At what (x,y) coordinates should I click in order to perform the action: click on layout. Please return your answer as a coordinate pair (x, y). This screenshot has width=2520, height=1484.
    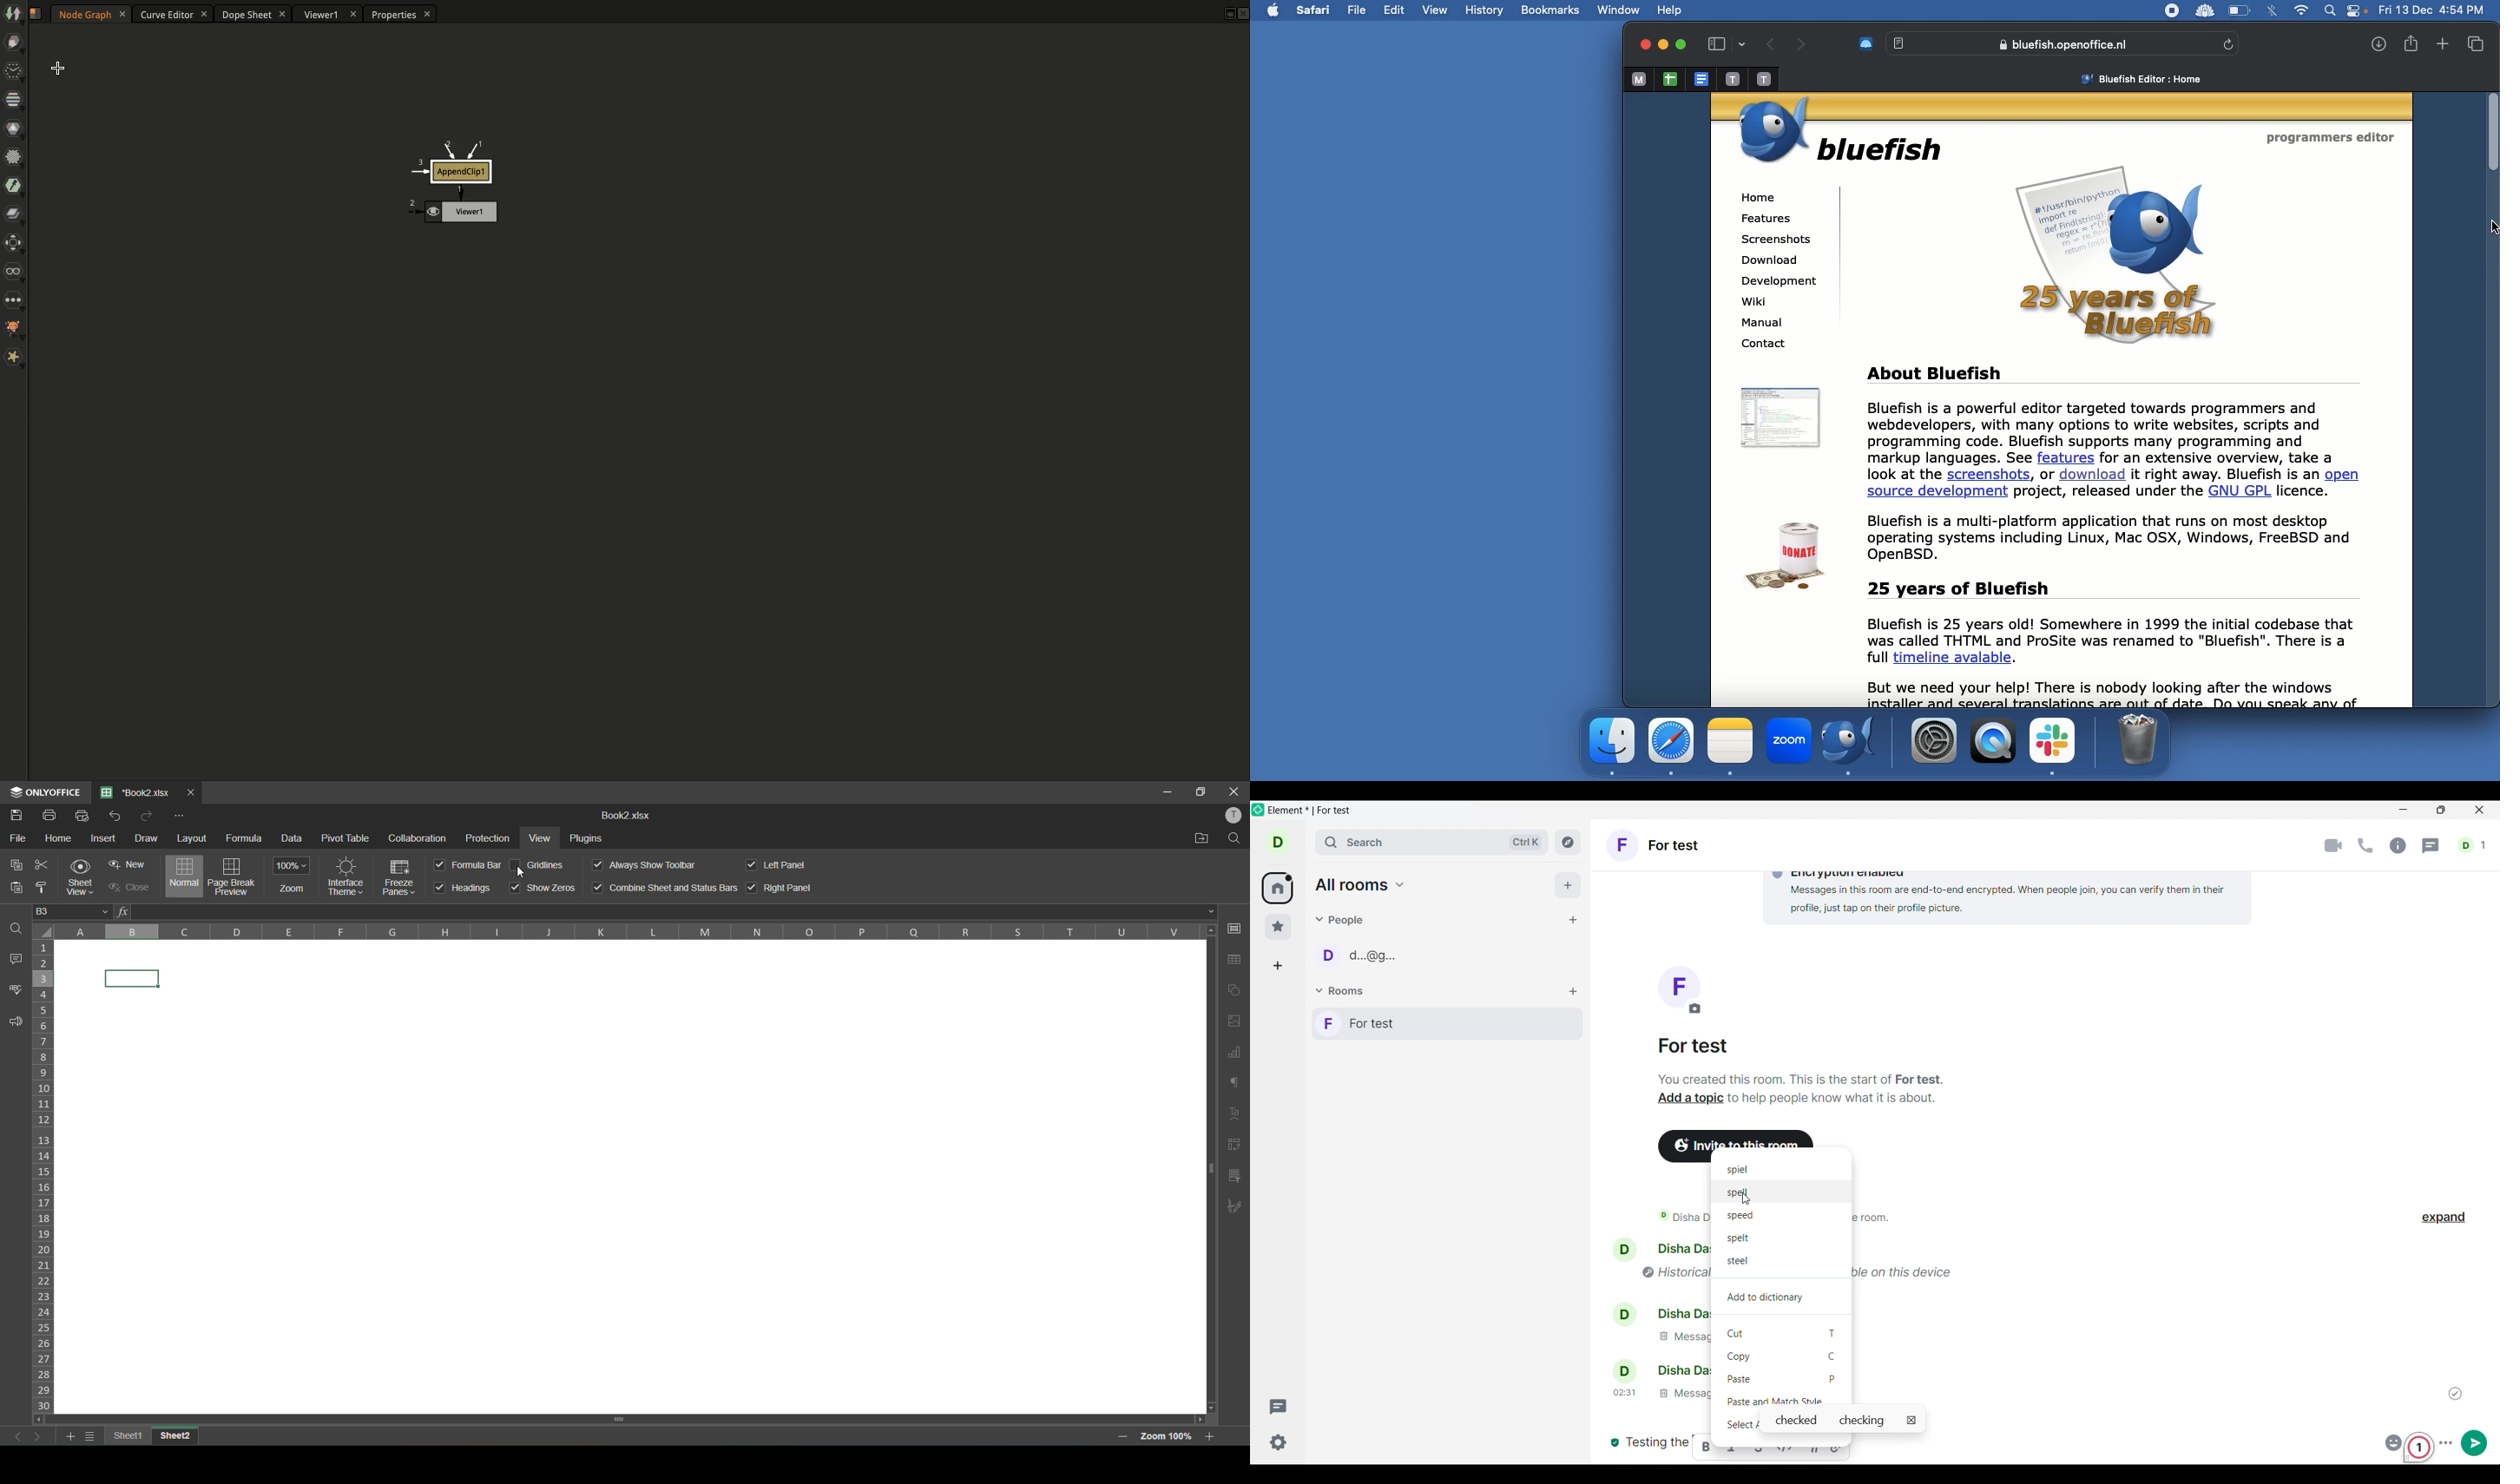
    Looking at the image, I should click on (193, 838).